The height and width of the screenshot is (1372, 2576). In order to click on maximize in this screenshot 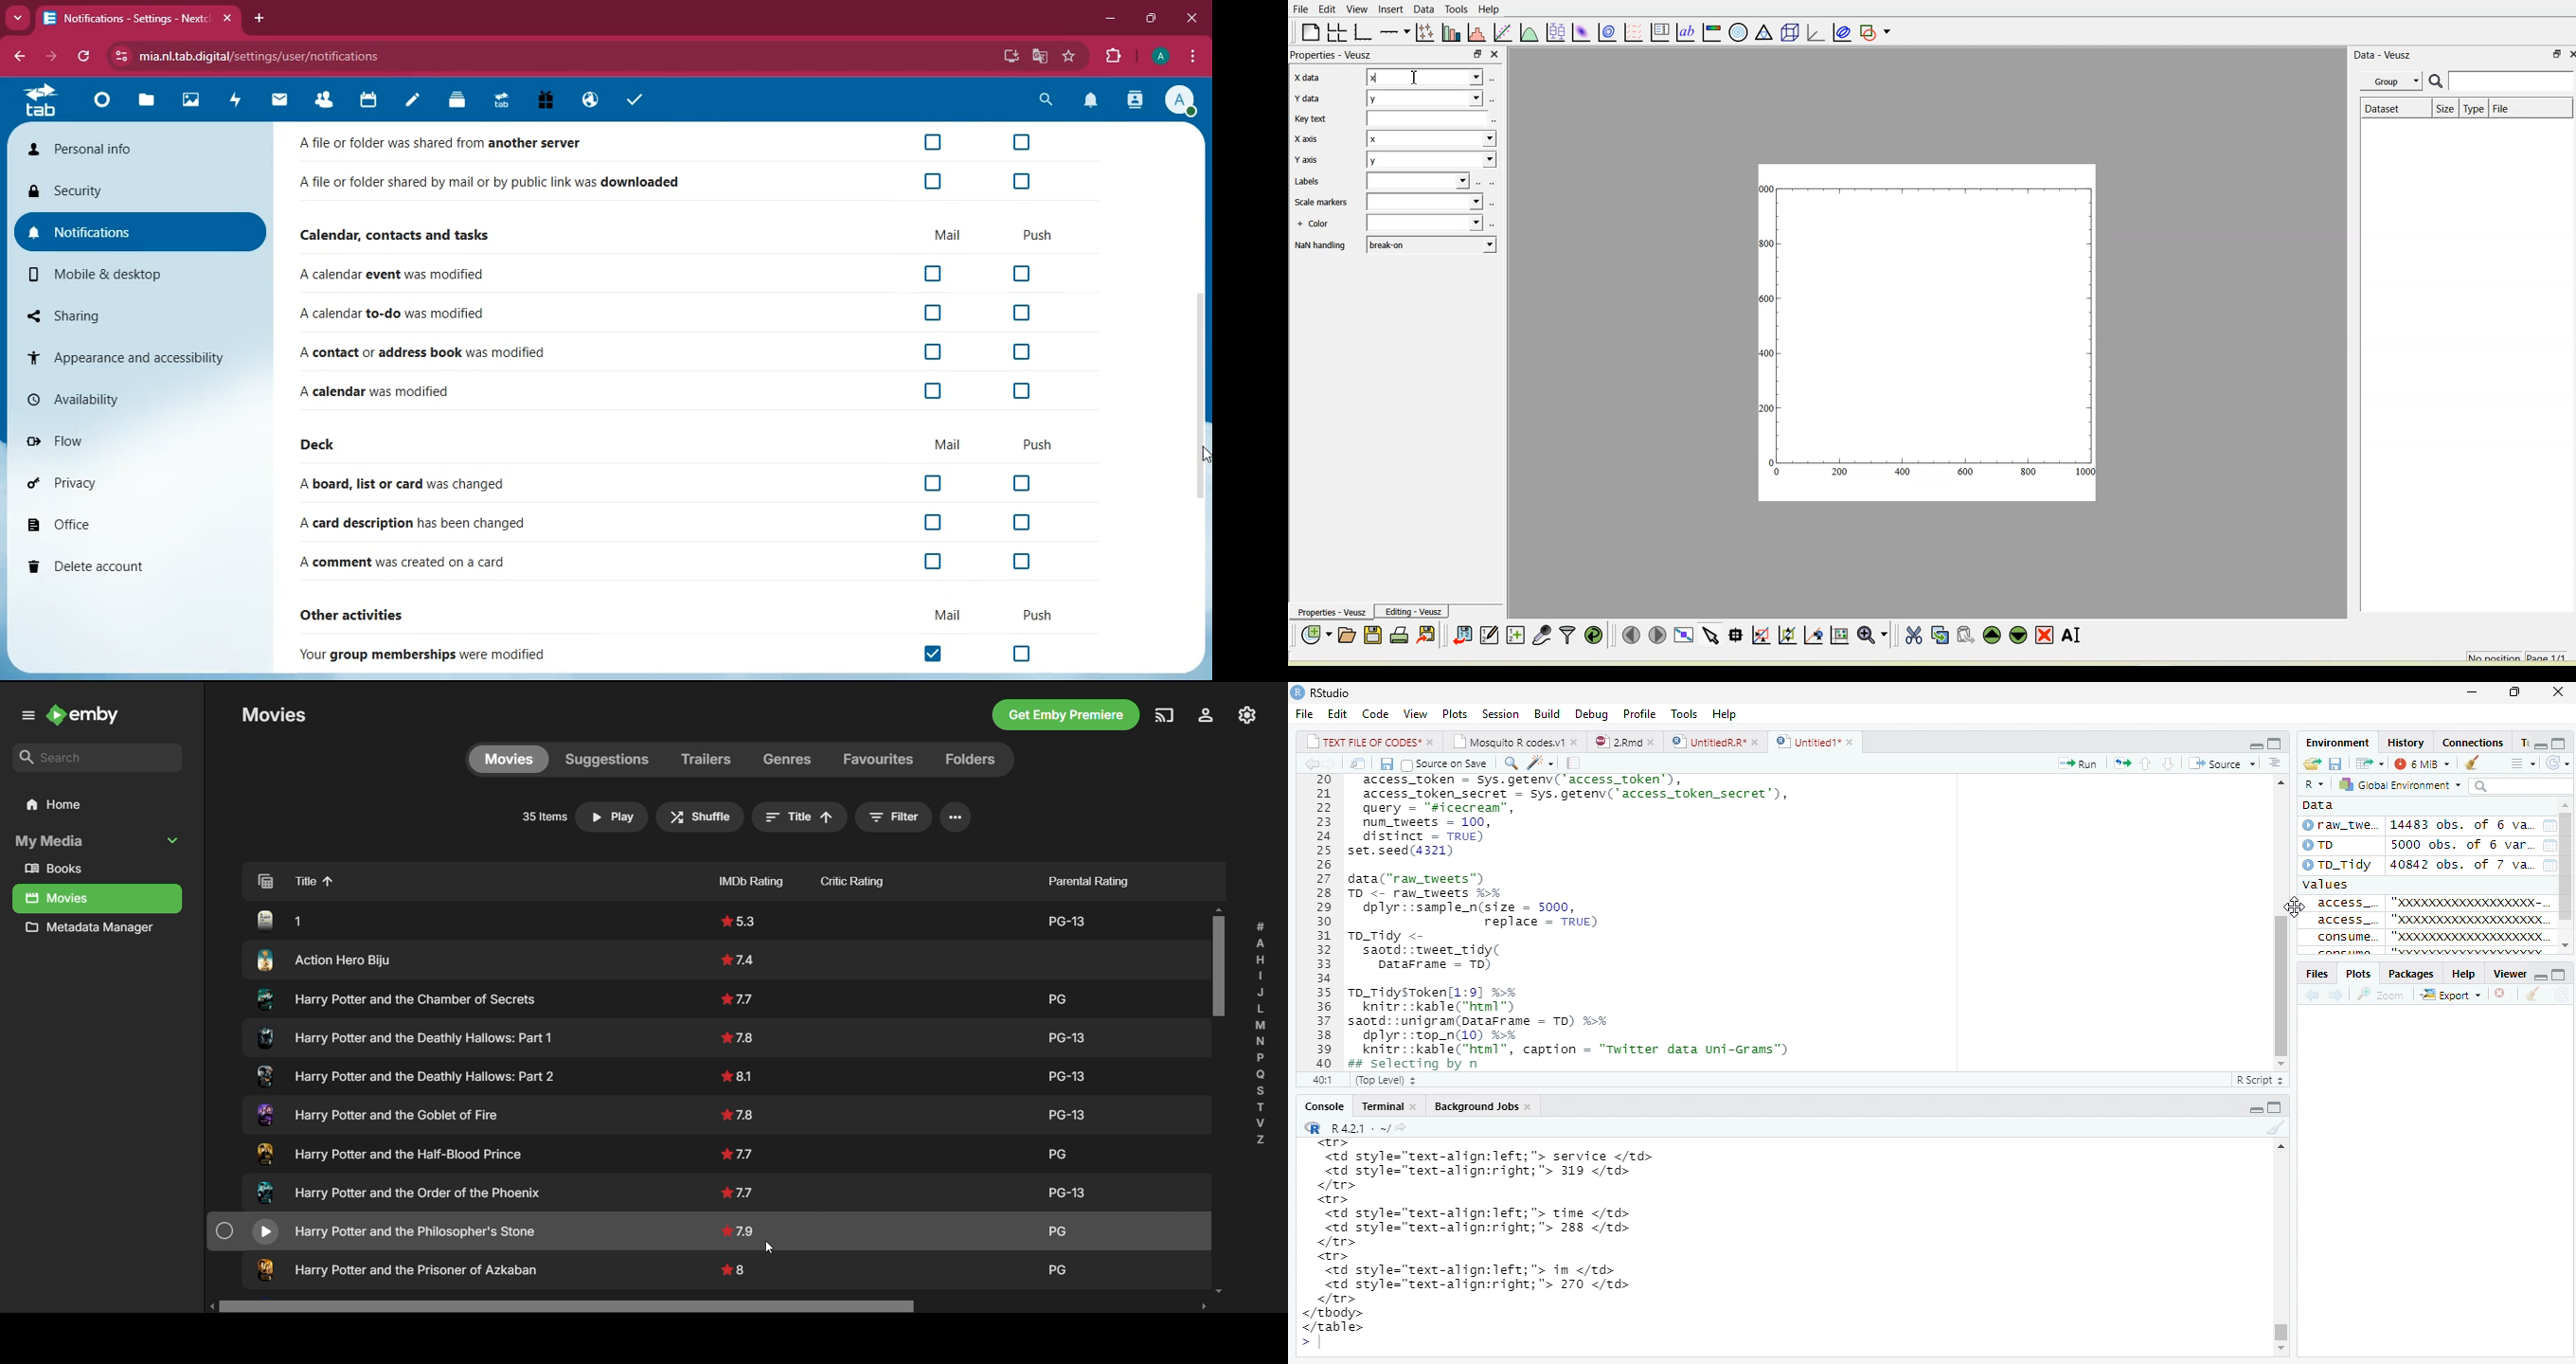, I will do `click(2520, 691)`.